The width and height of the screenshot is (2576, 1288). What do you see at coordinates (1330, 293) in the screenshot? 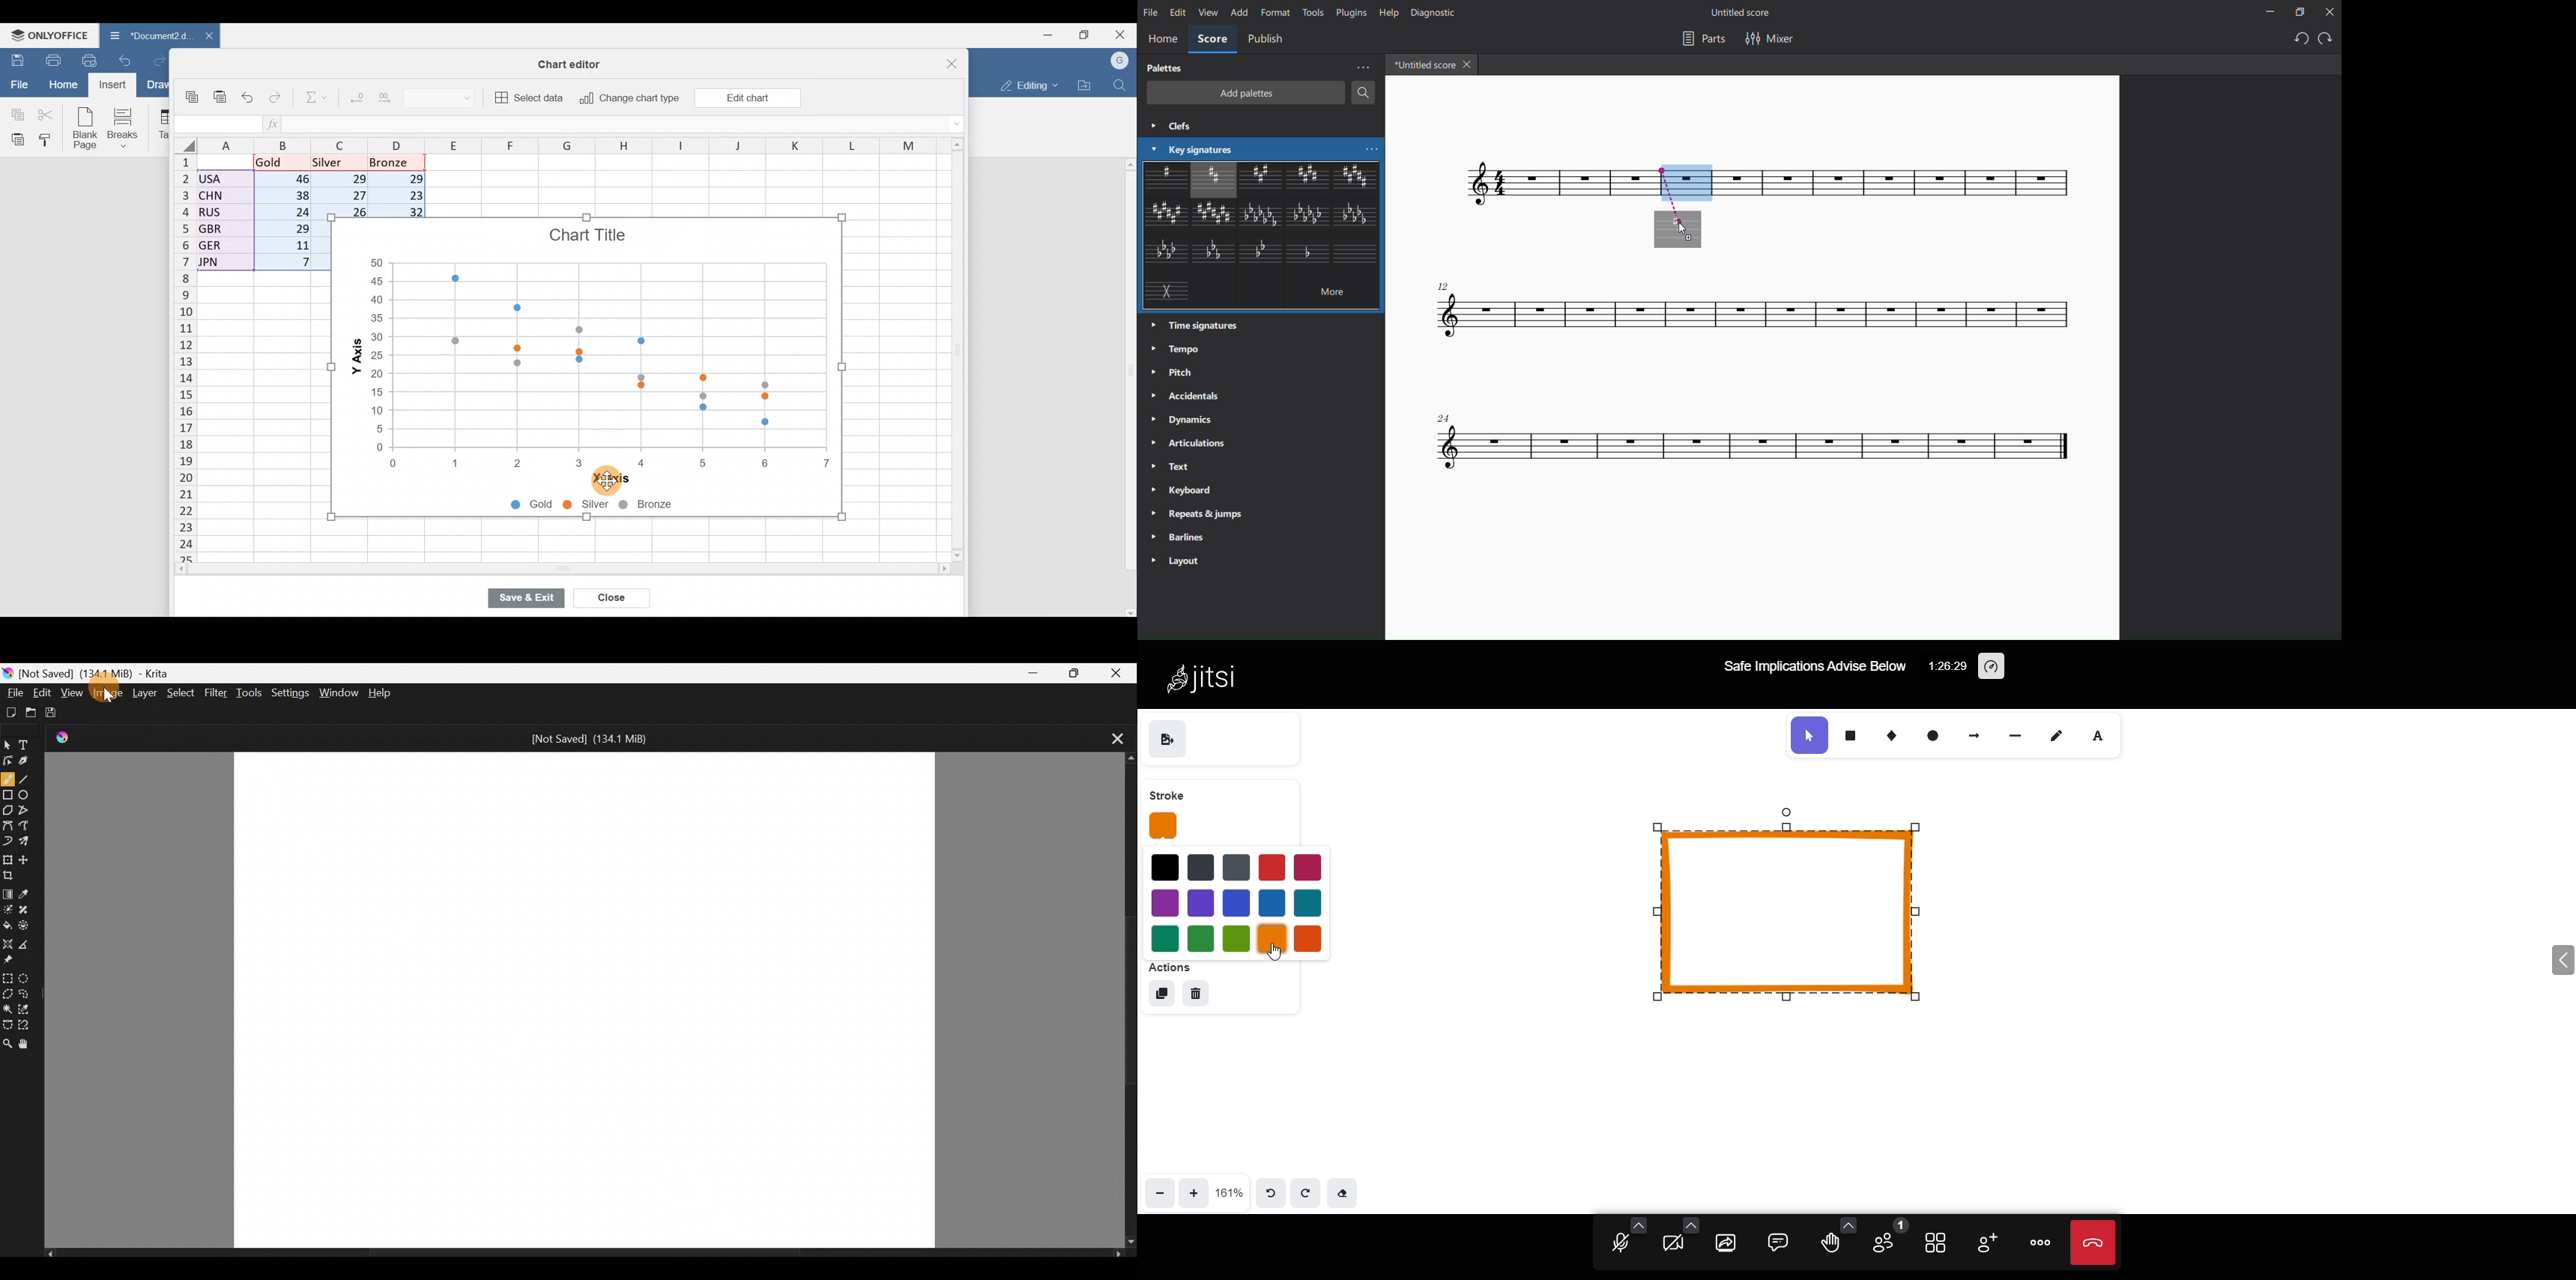
I see `more` at bounding box center [1330, 293].